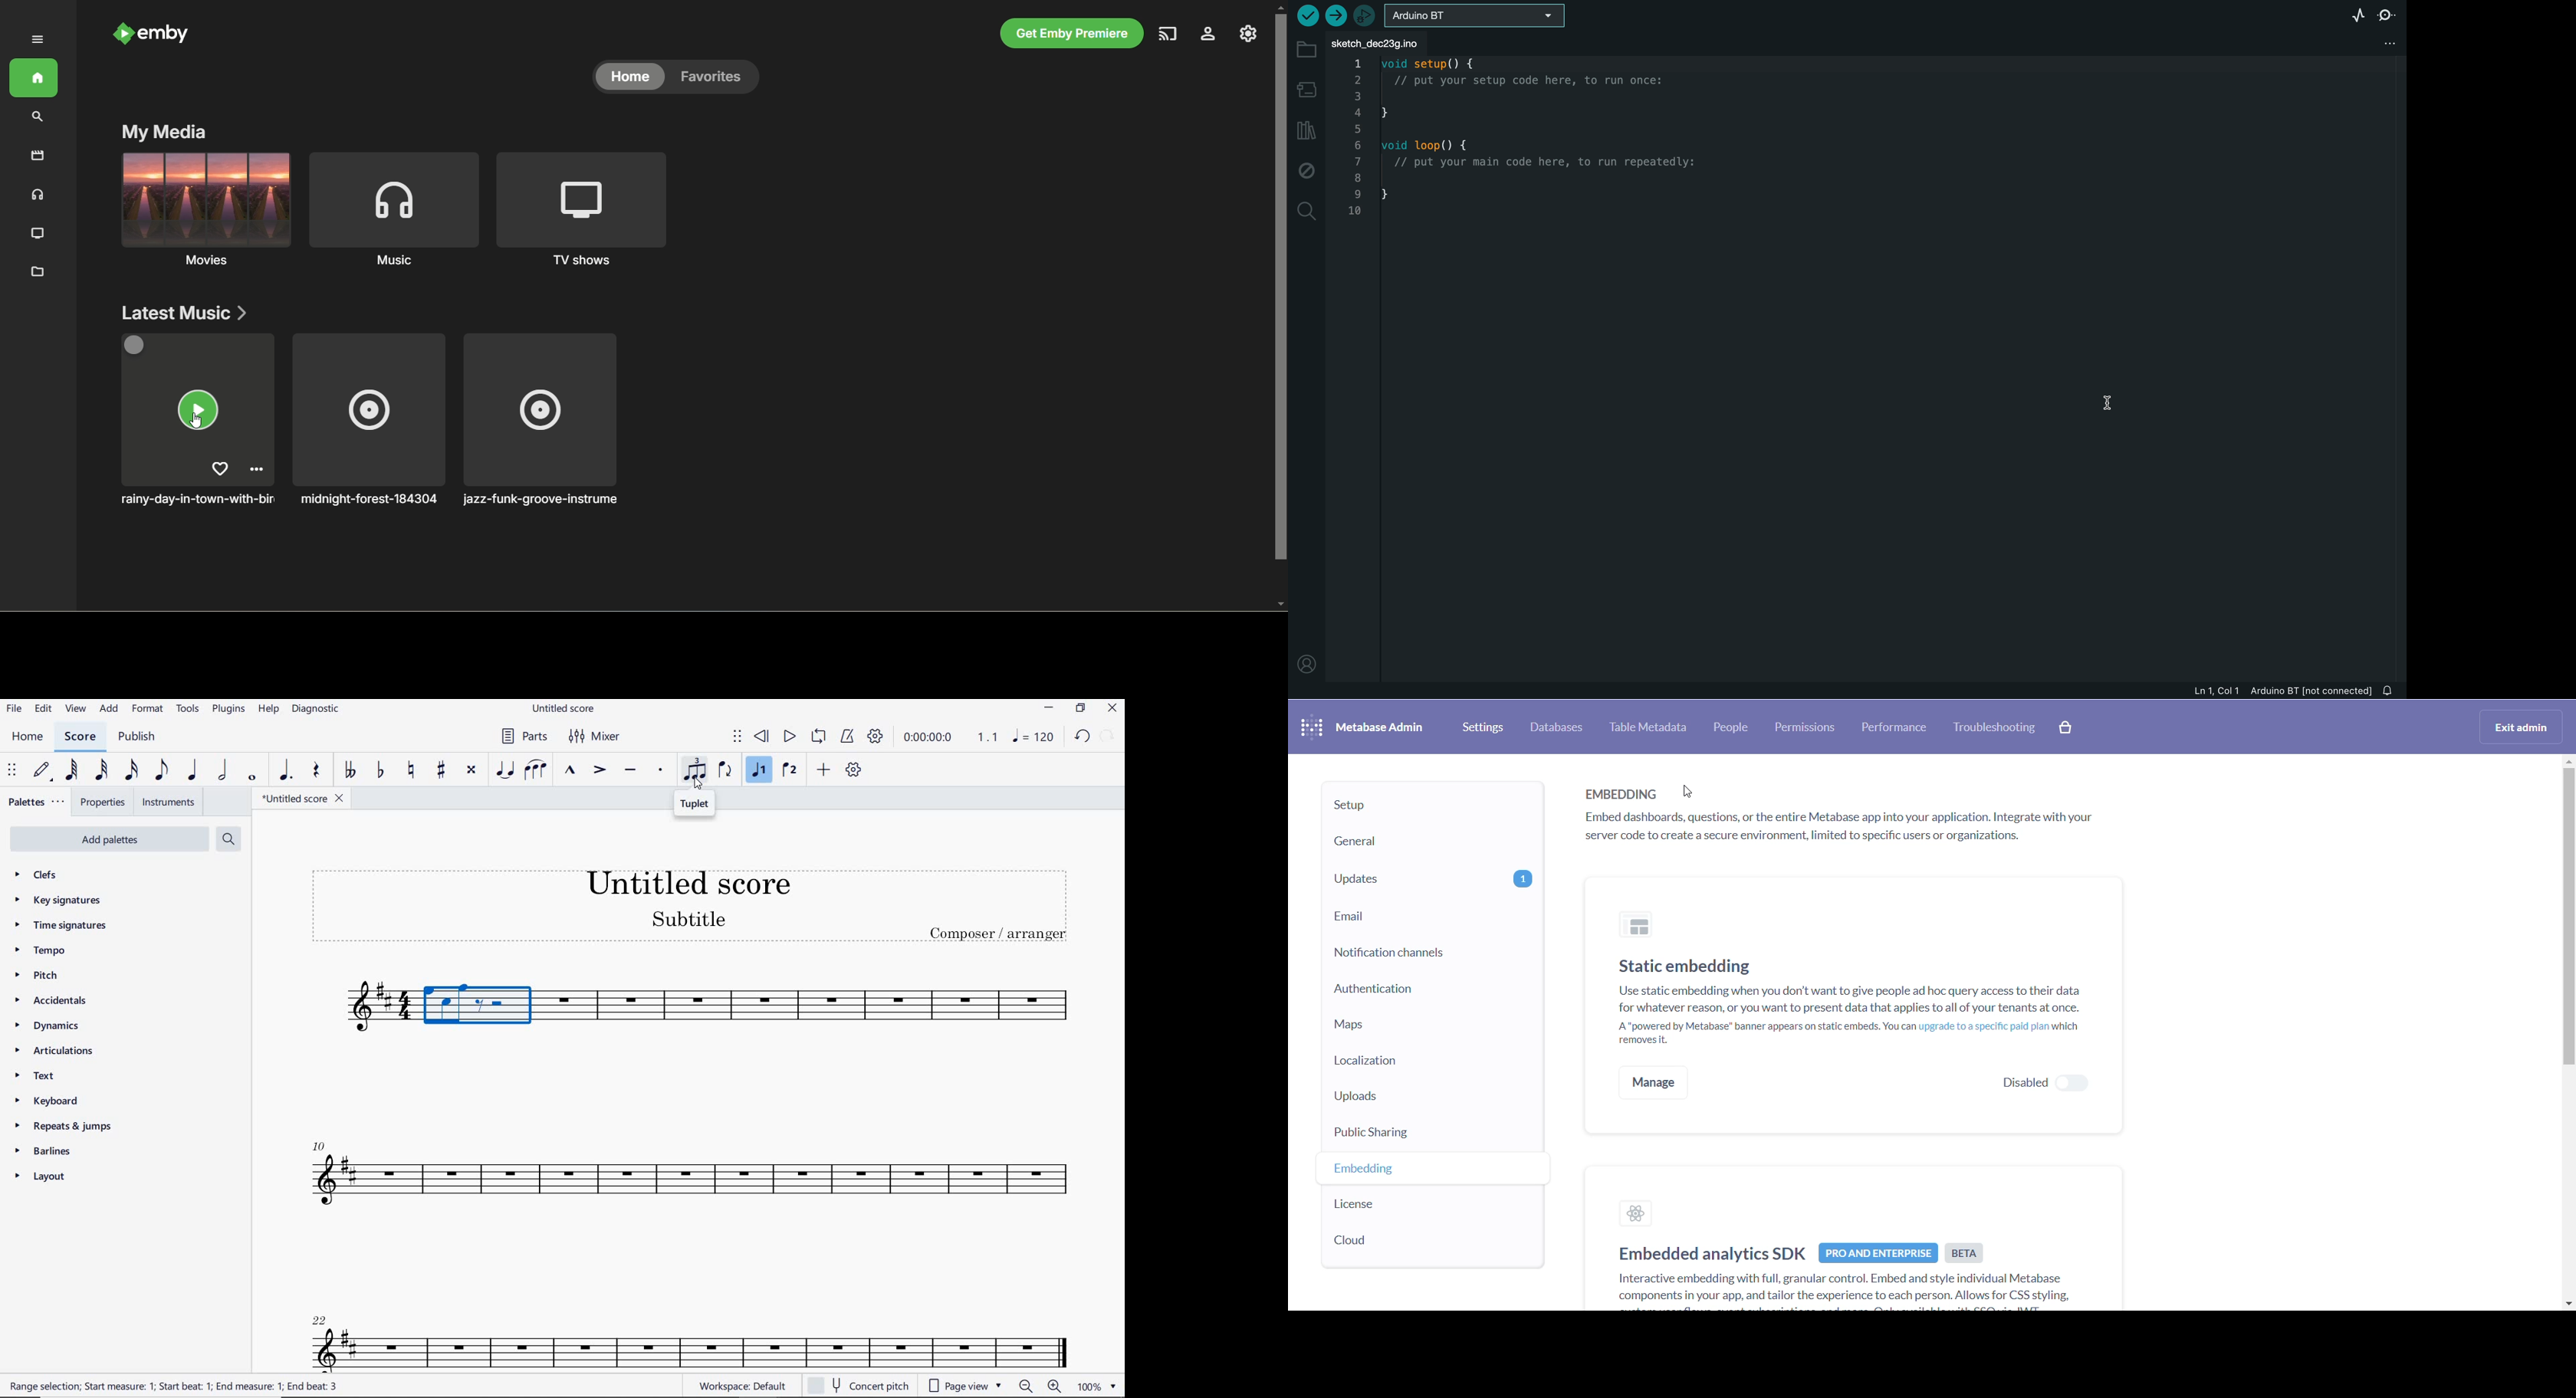 The width and height of the screenshot is (2576, 1400). What do you see at coordinates (108, 709) in the screenshot?
I see `ADD` at bounding box center [108, 709].